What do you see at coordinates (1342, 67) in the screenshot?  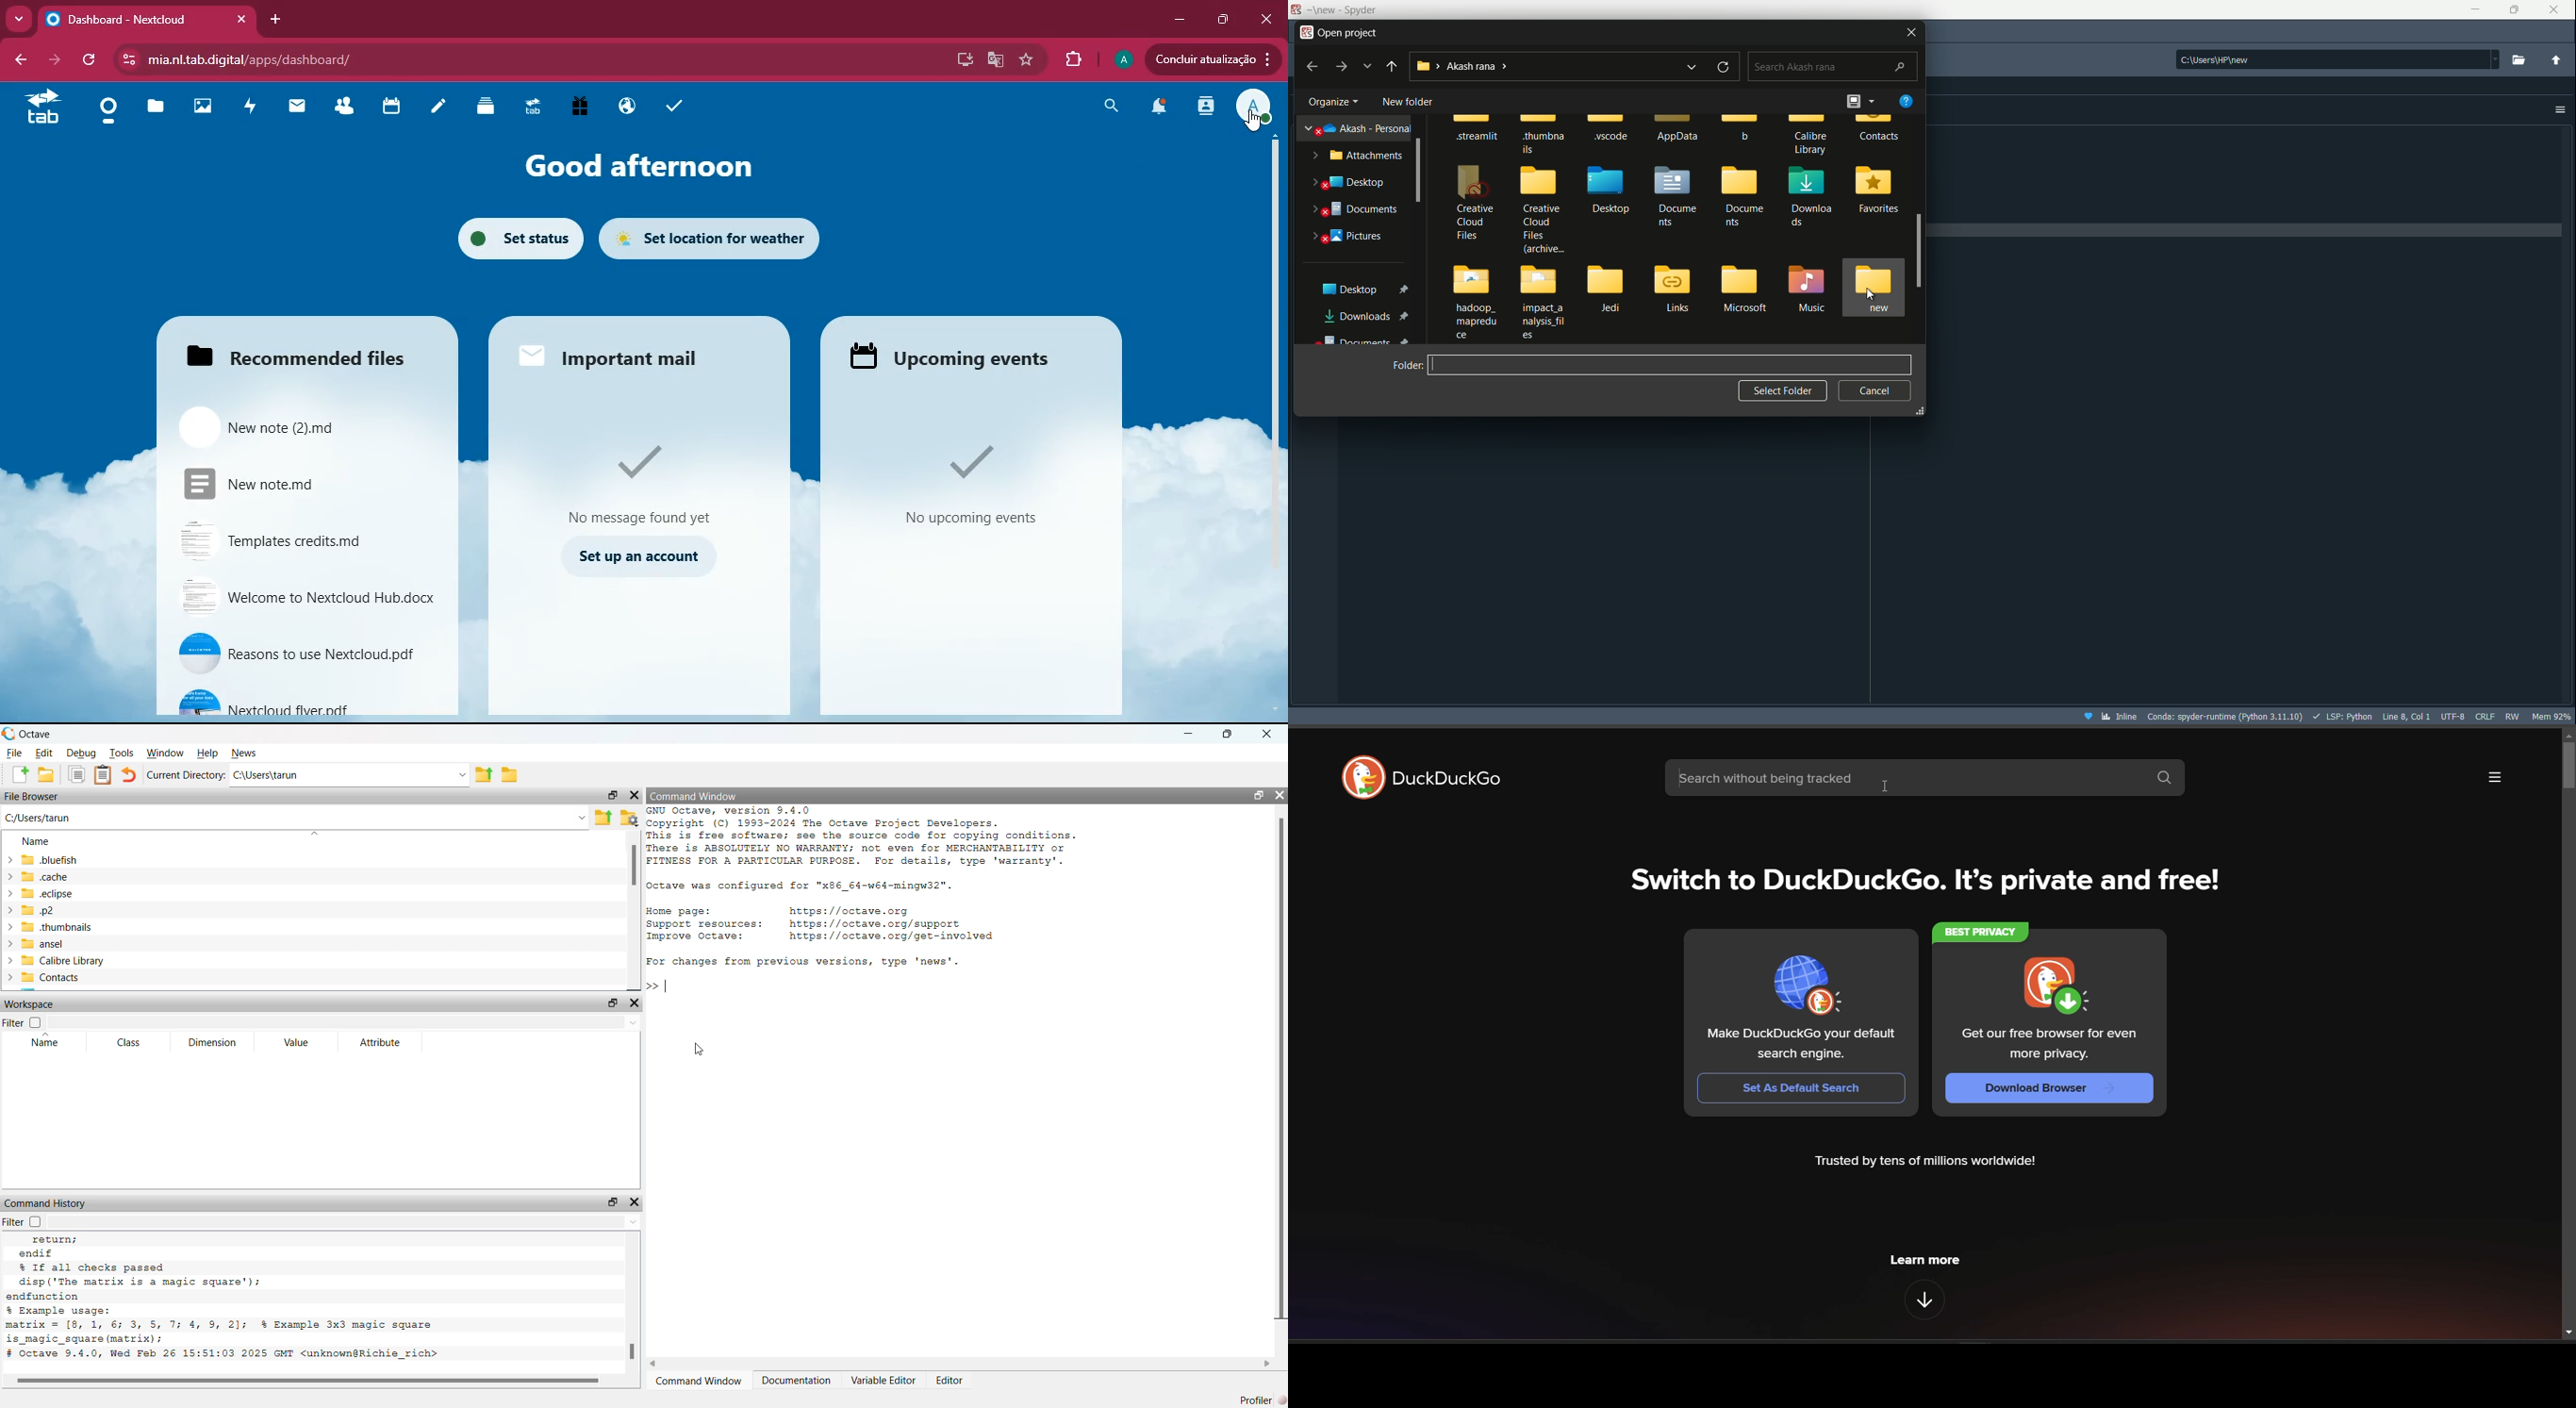 I see `forward` at bounding box center [1342, 67].